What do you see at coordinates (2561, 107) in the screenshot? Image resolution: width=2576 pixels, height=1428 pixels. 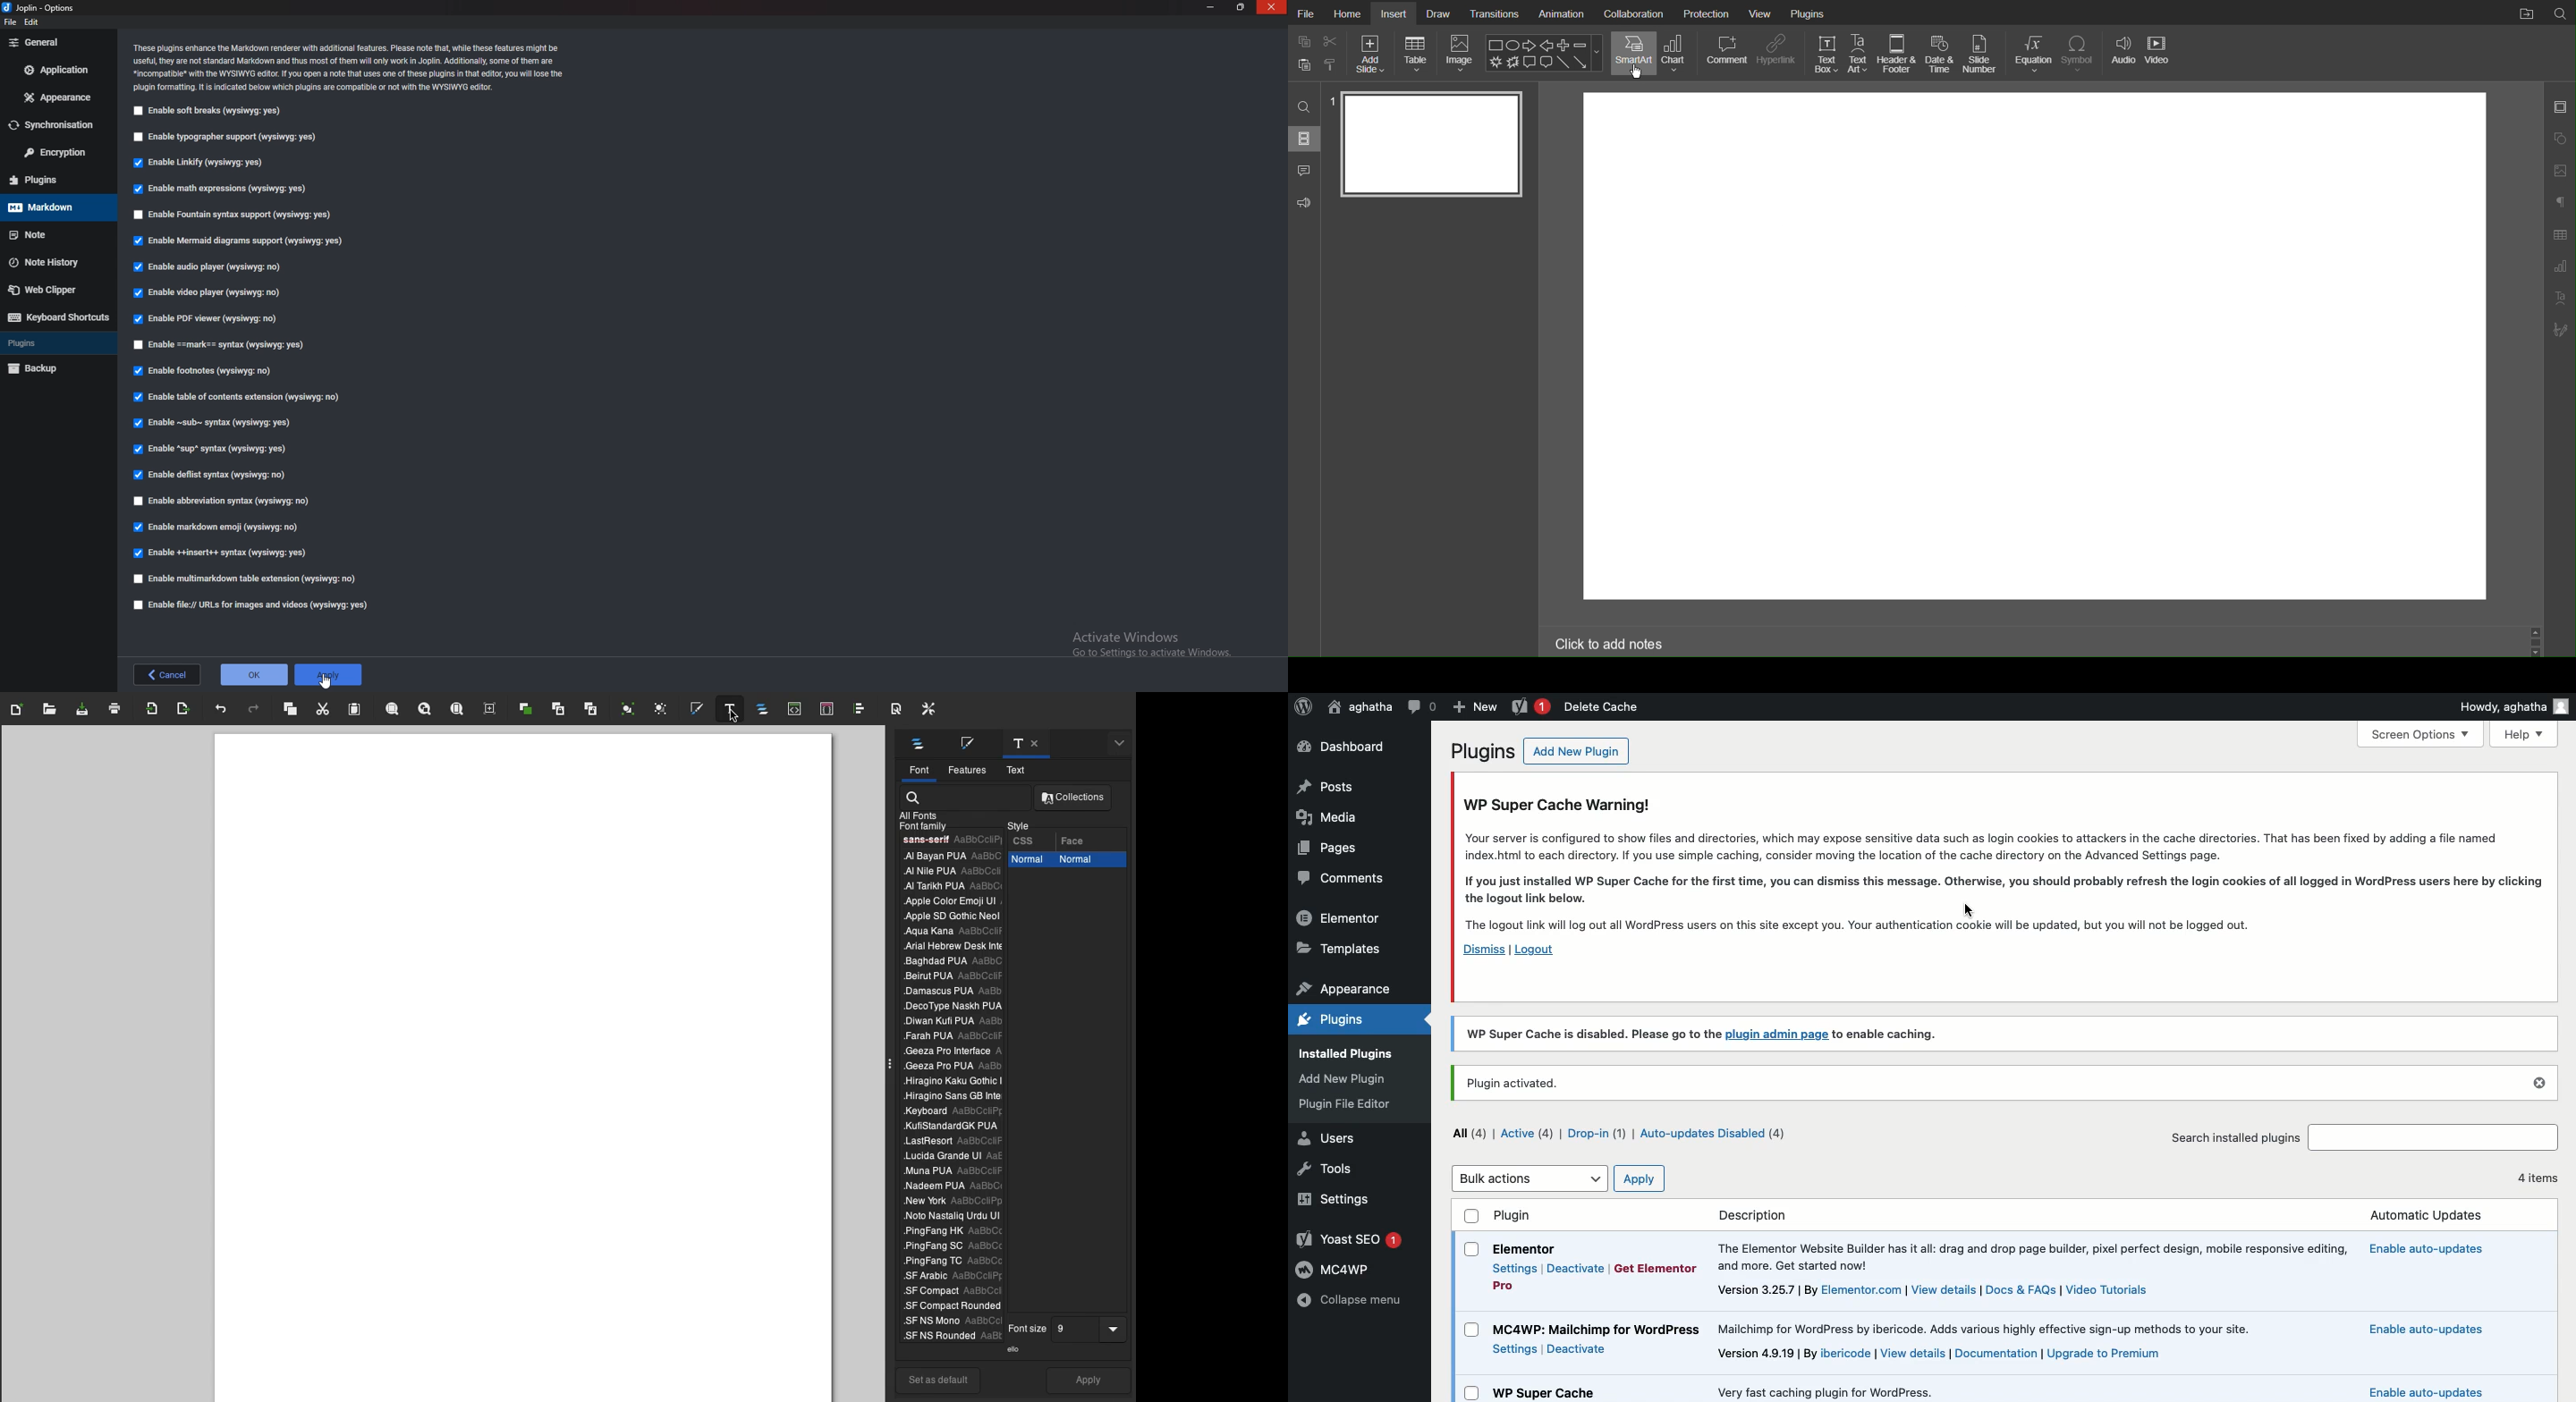 I see `Slide Settings` at bounding box center [2561, 107].